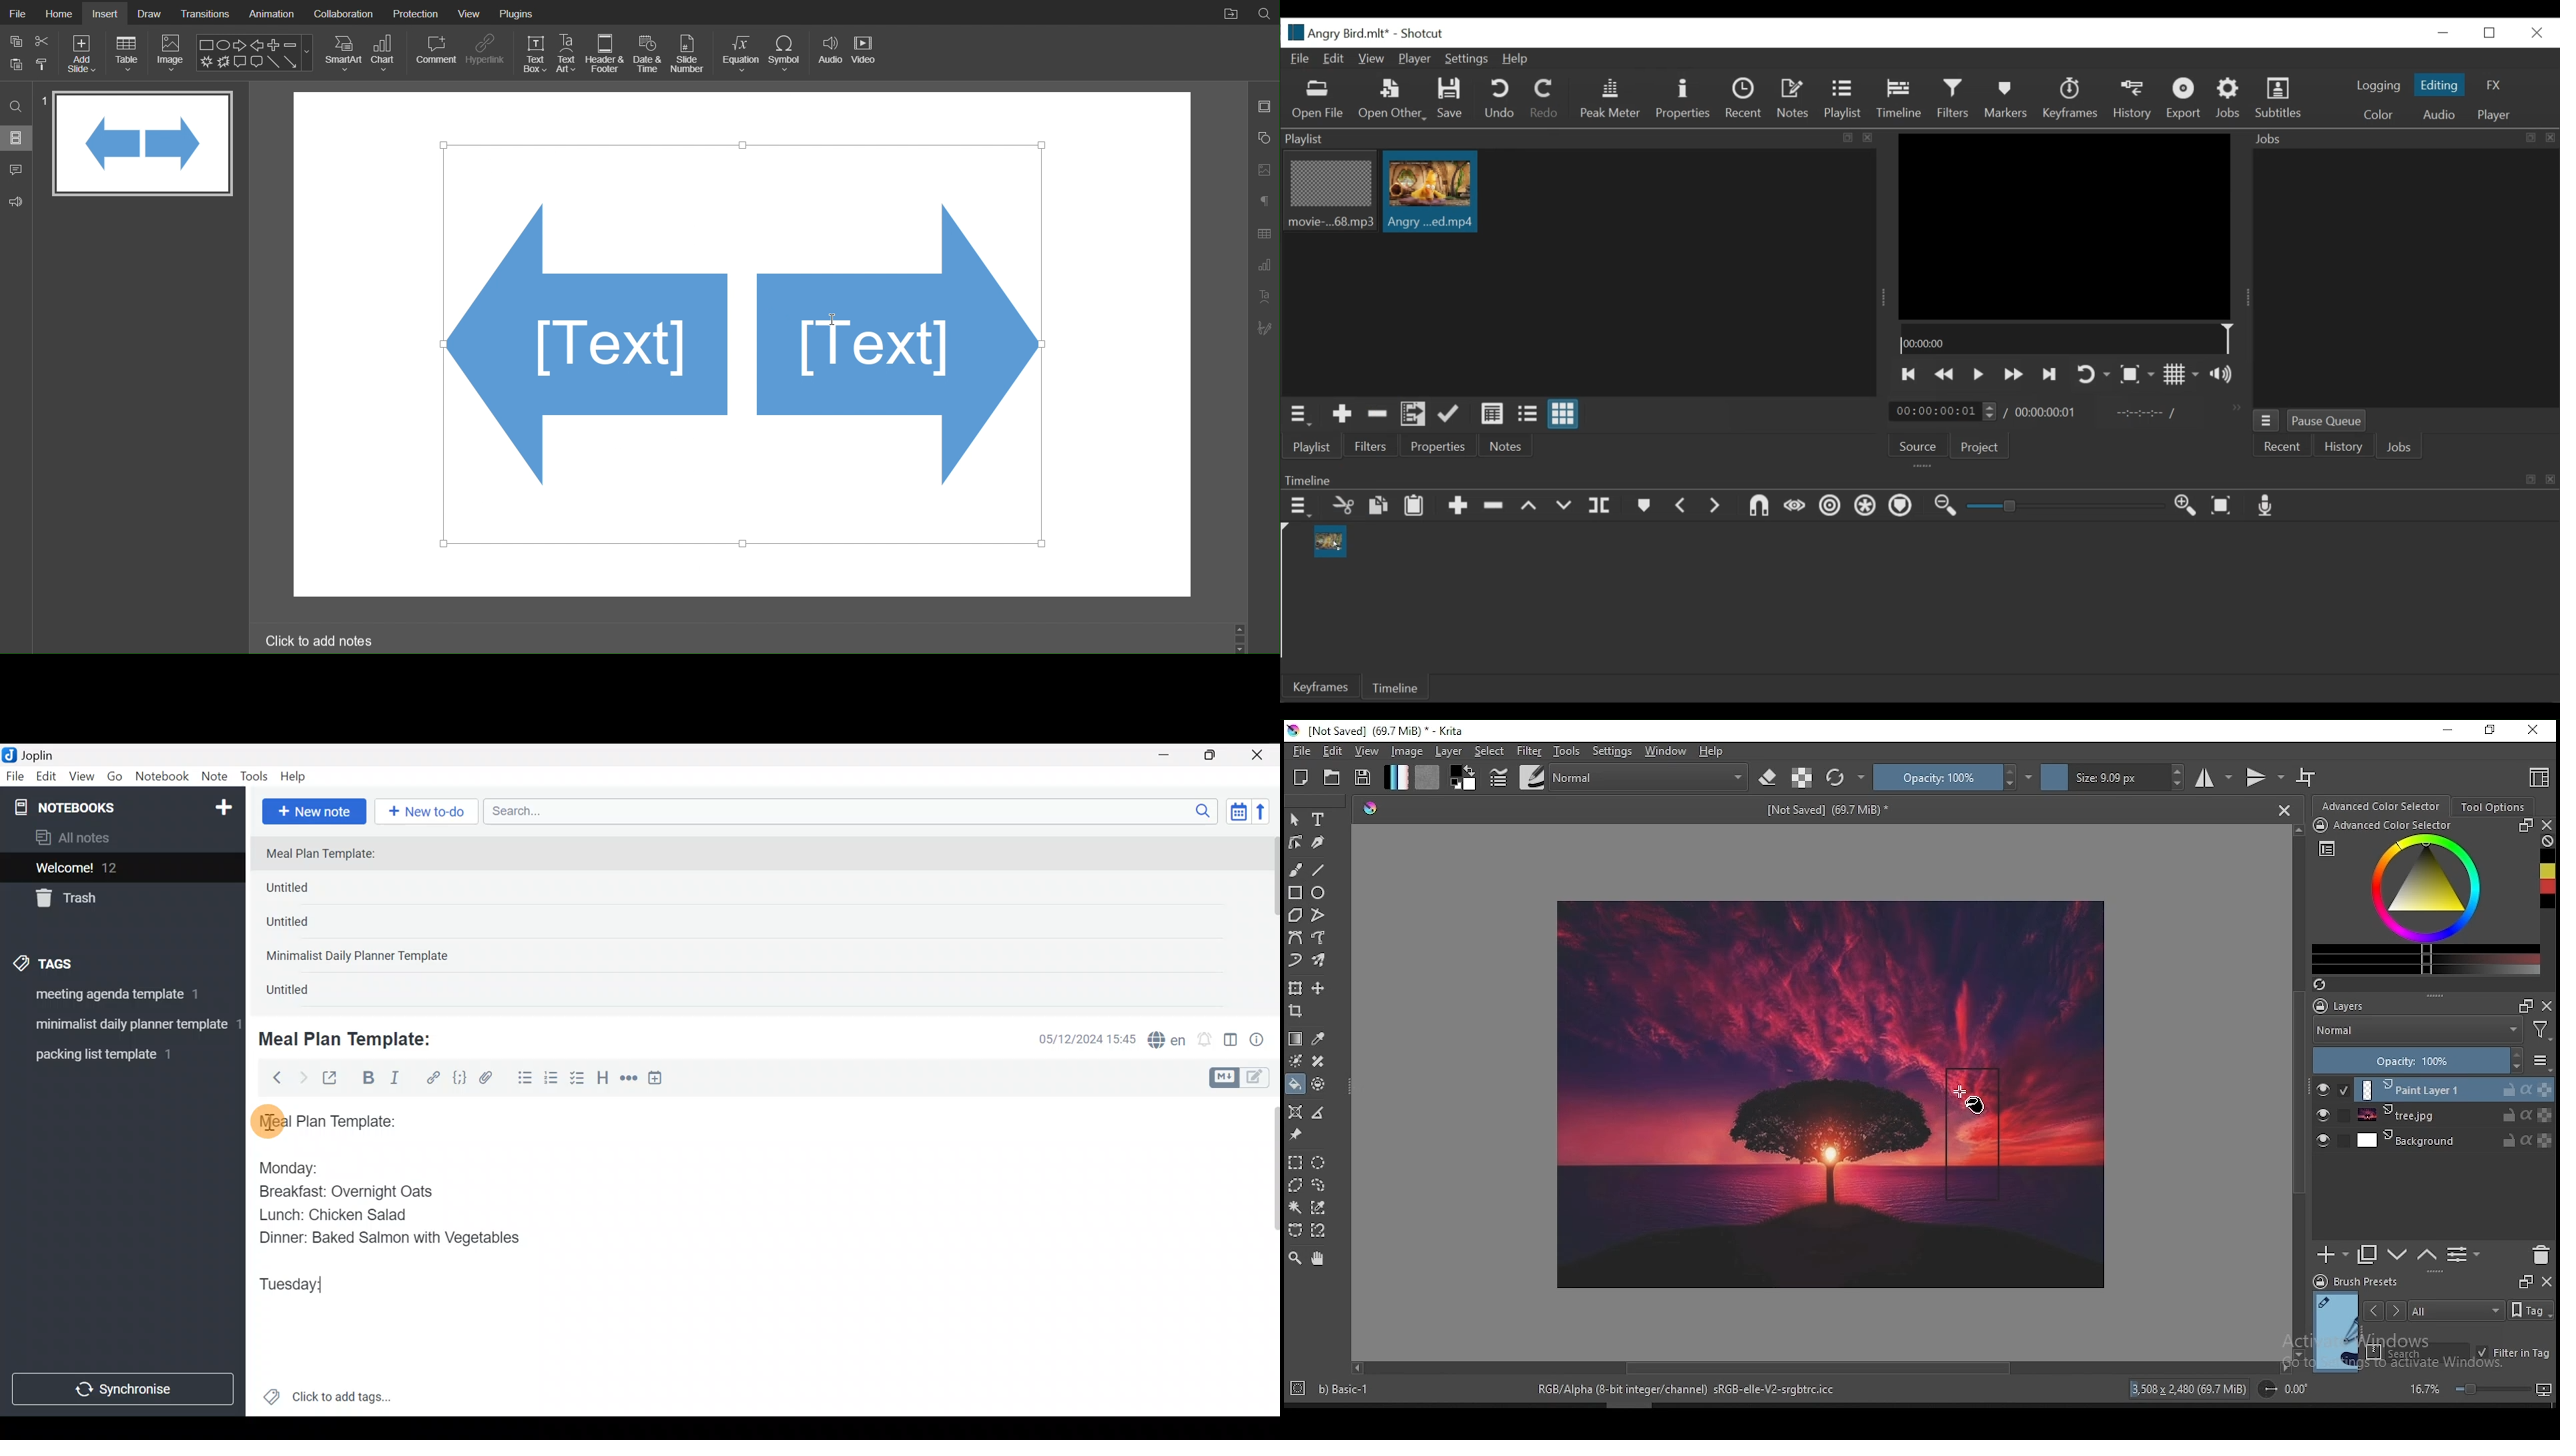 The height and width of the screenshot is (1456, 2576). What do you see at coordinates (119, 998) in the screenshot?
I see `Tag 1` at bounding box center [119, 998].